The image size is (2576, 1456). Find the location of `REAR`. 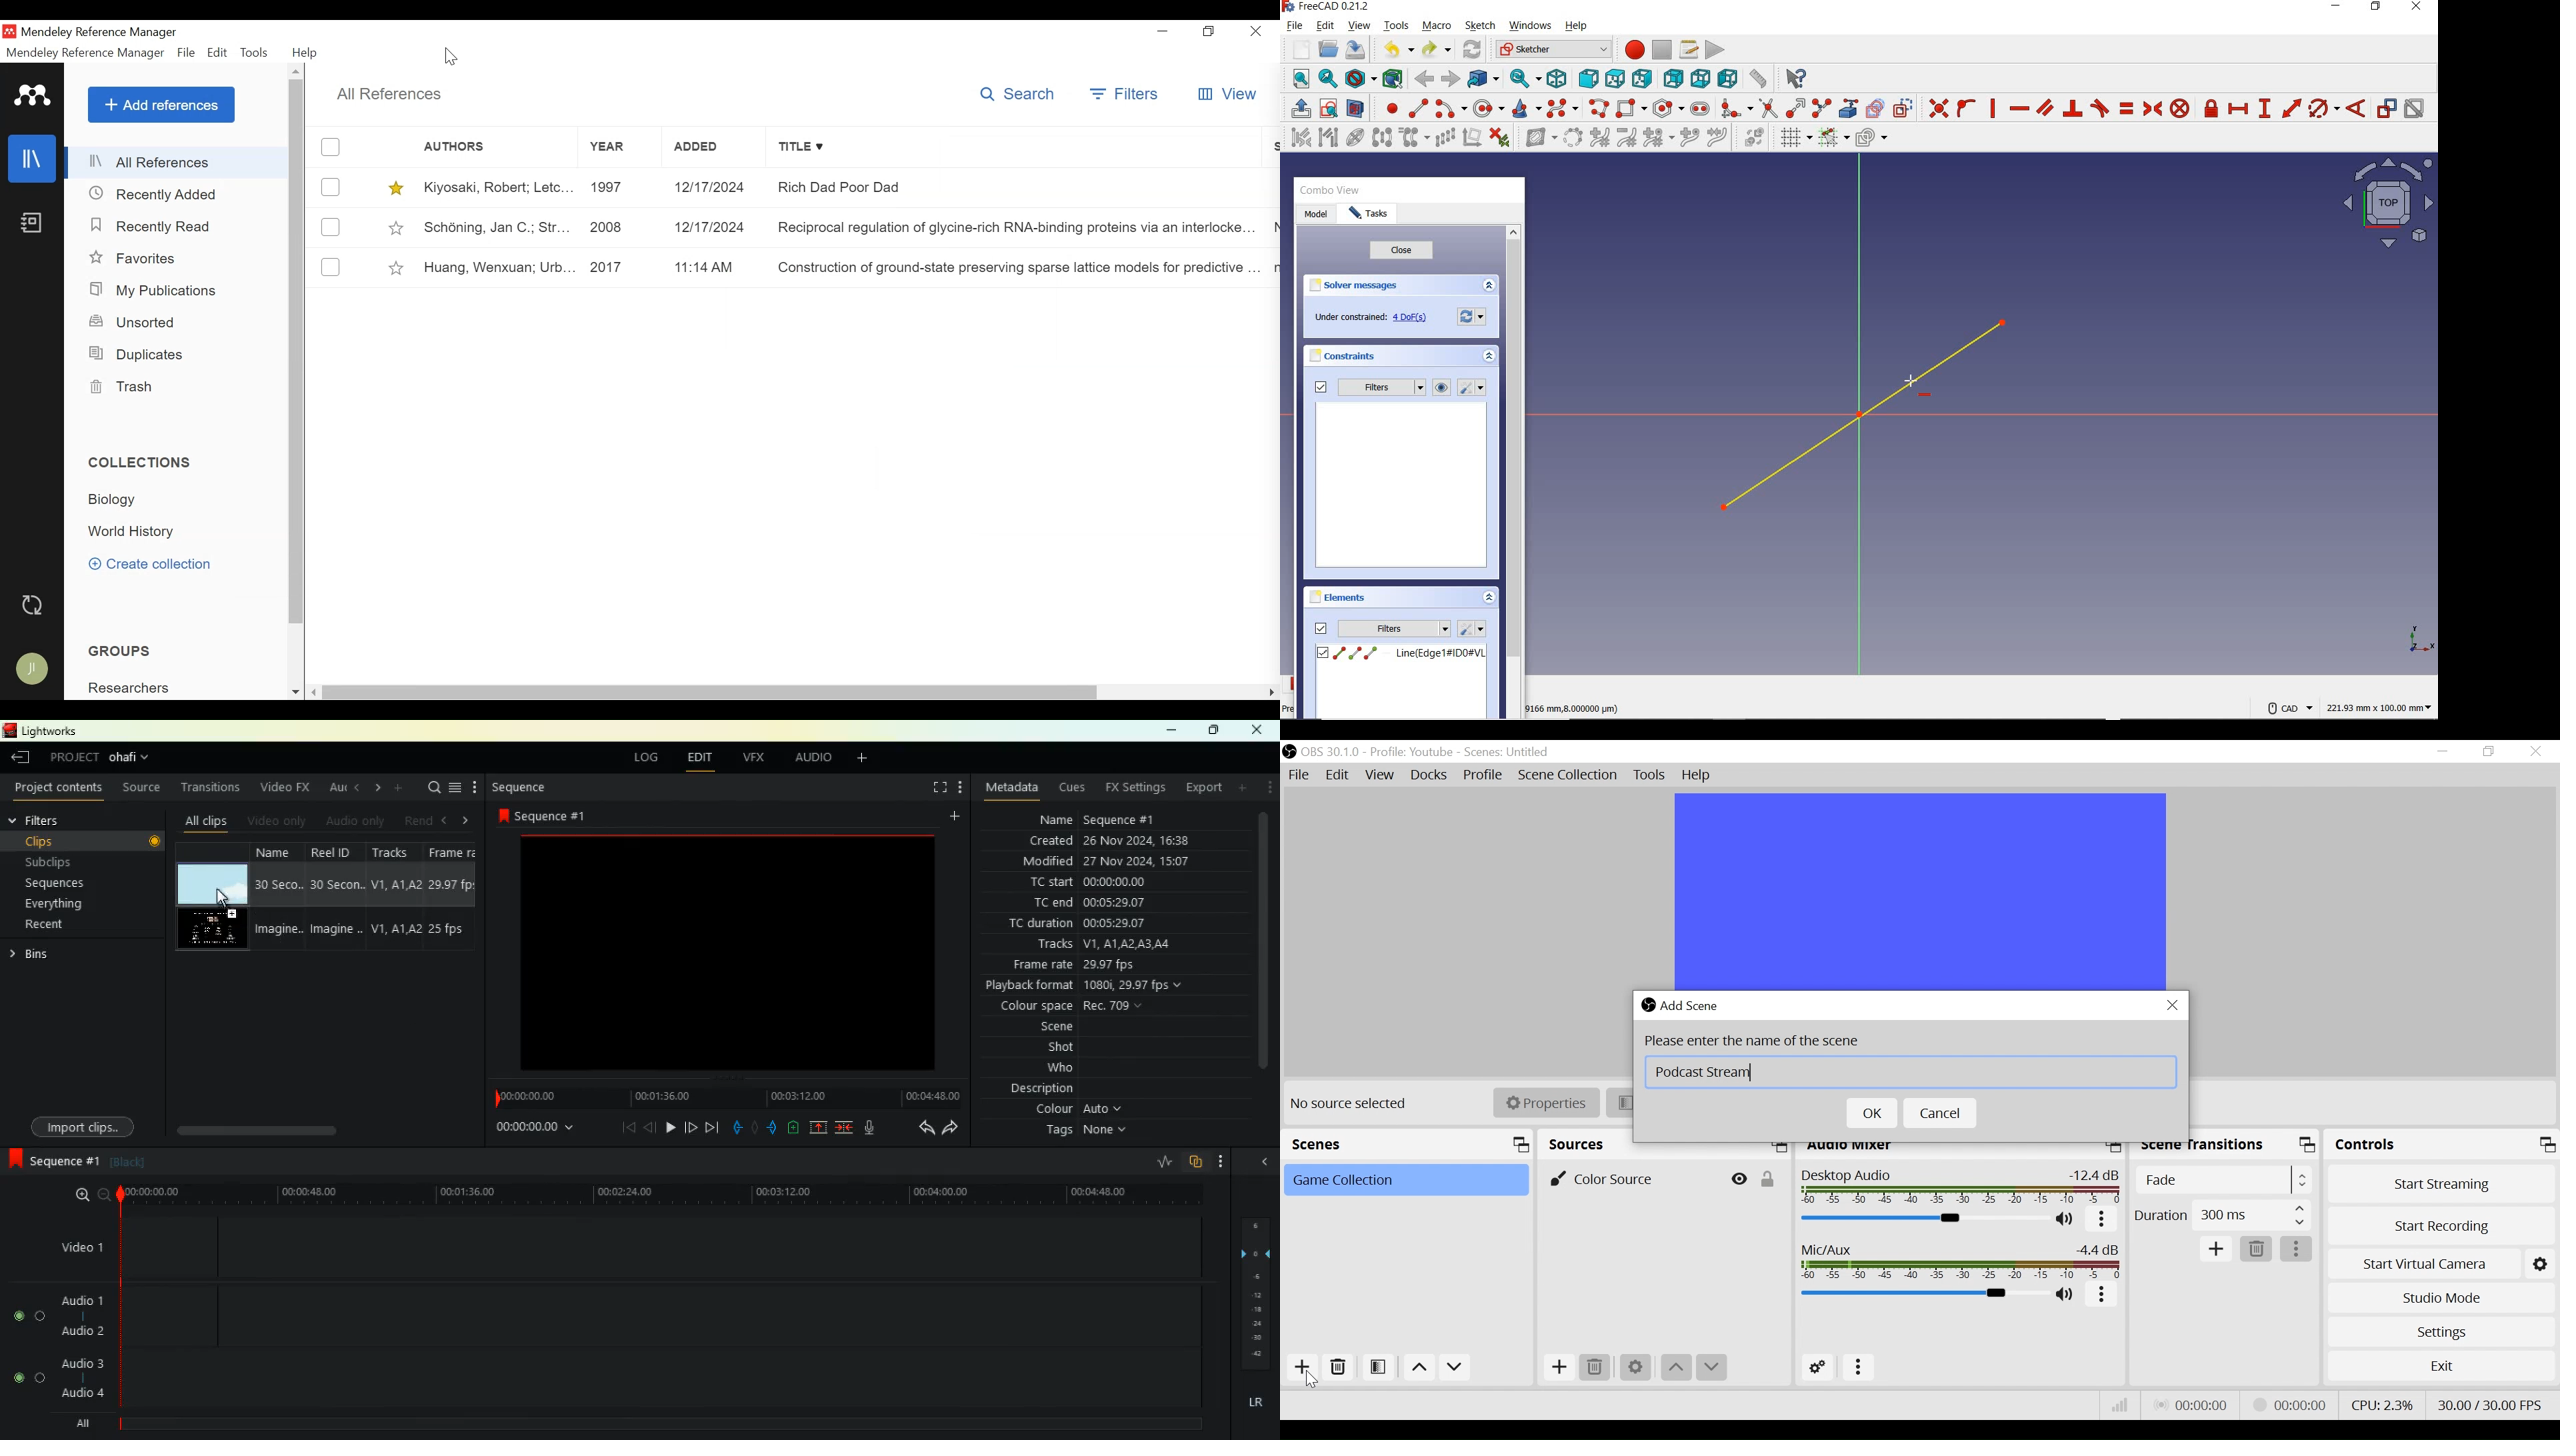

REAR is located at coordinates (1672, 80).